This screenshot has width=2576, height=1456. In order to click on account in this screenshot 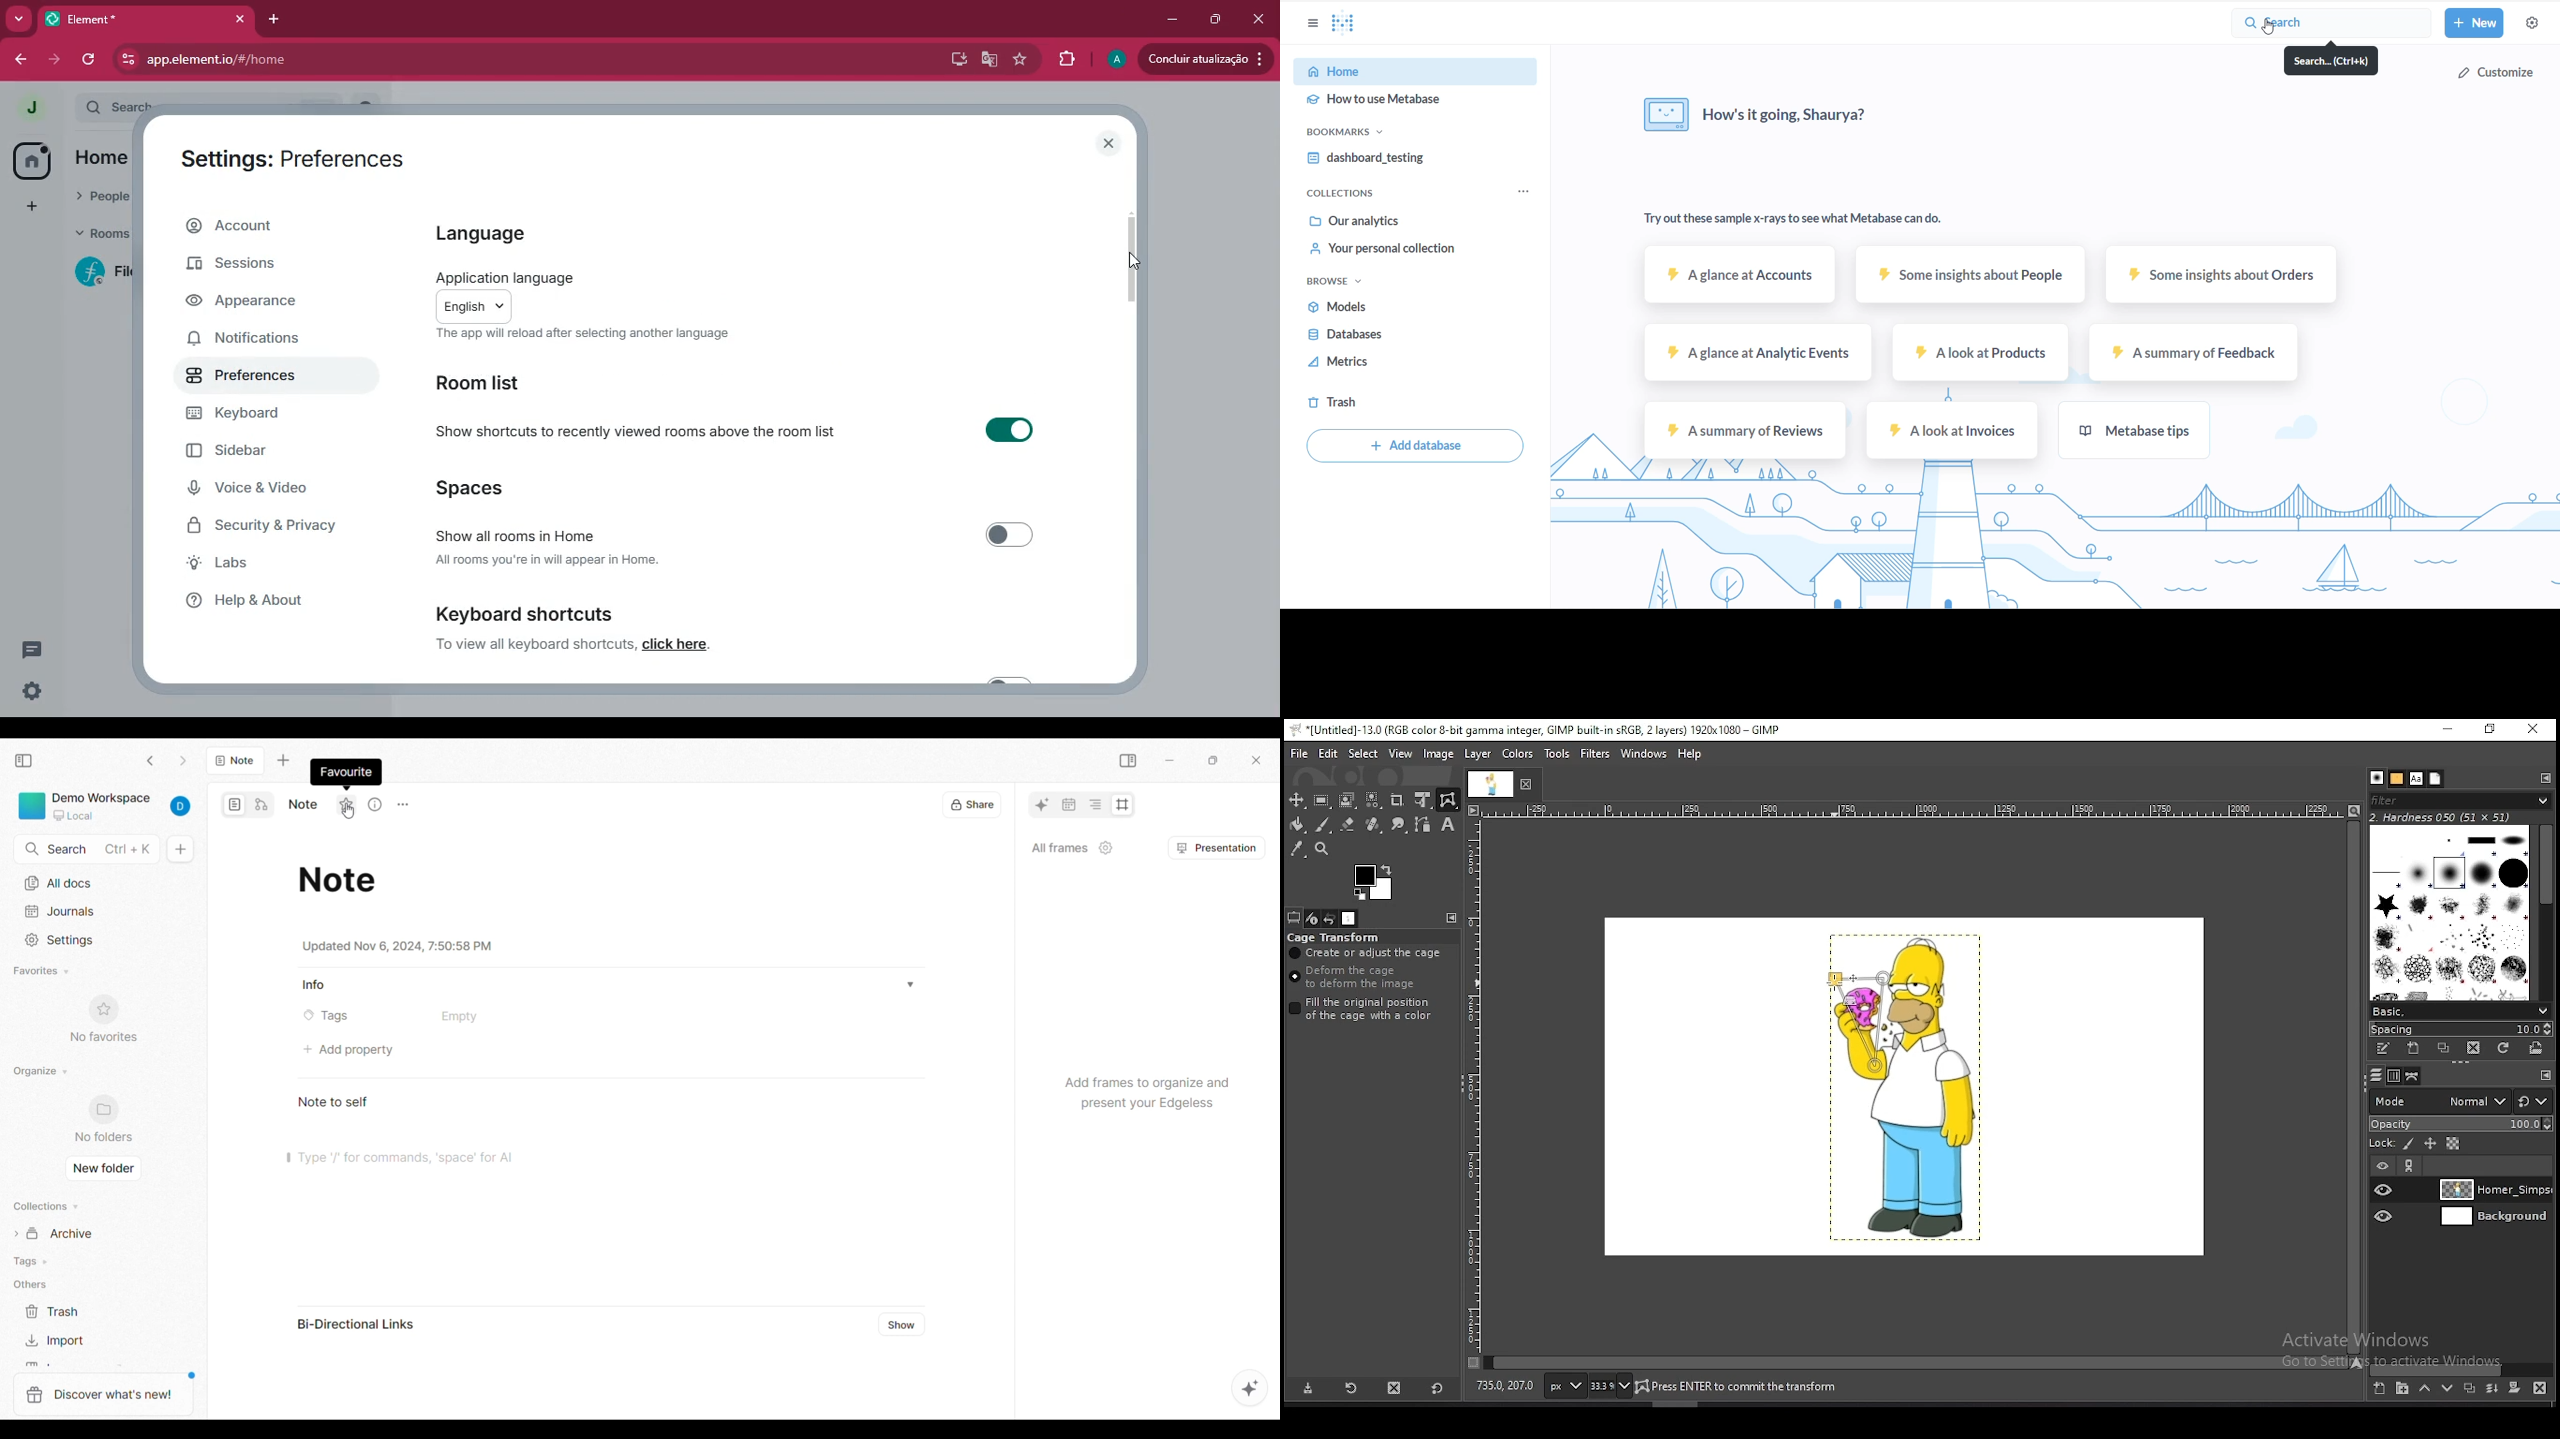, I will do `click(269, 226)`.